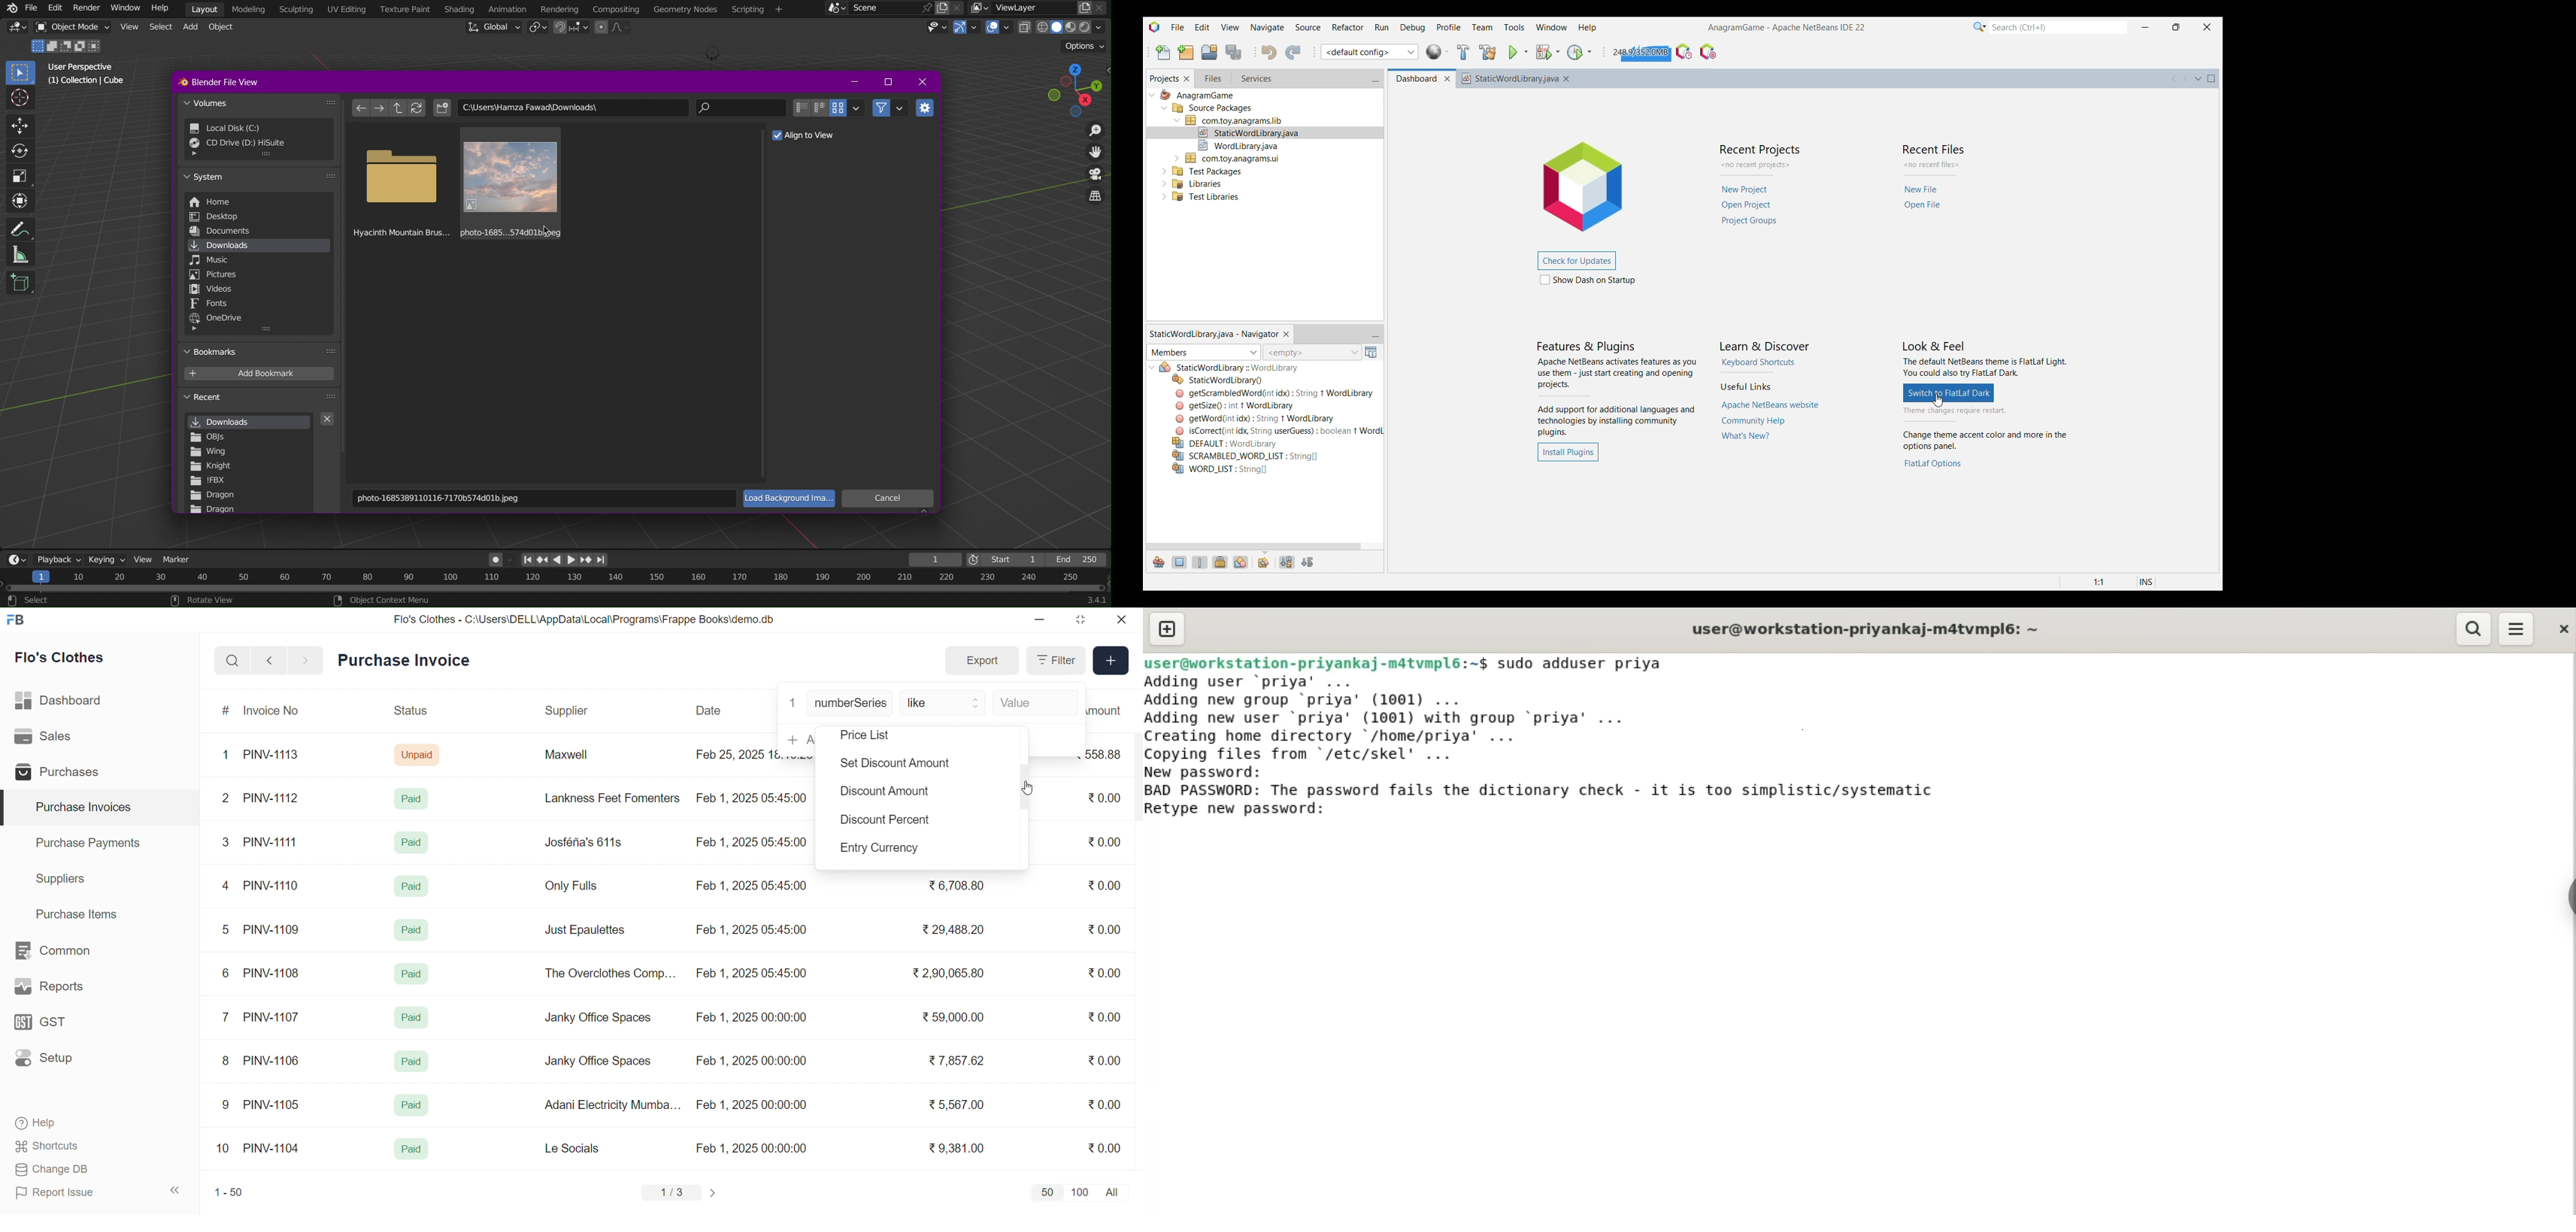  Describe the element at coordinates (583, 1148) in the screenshot. I see `Le Socials` at that location.